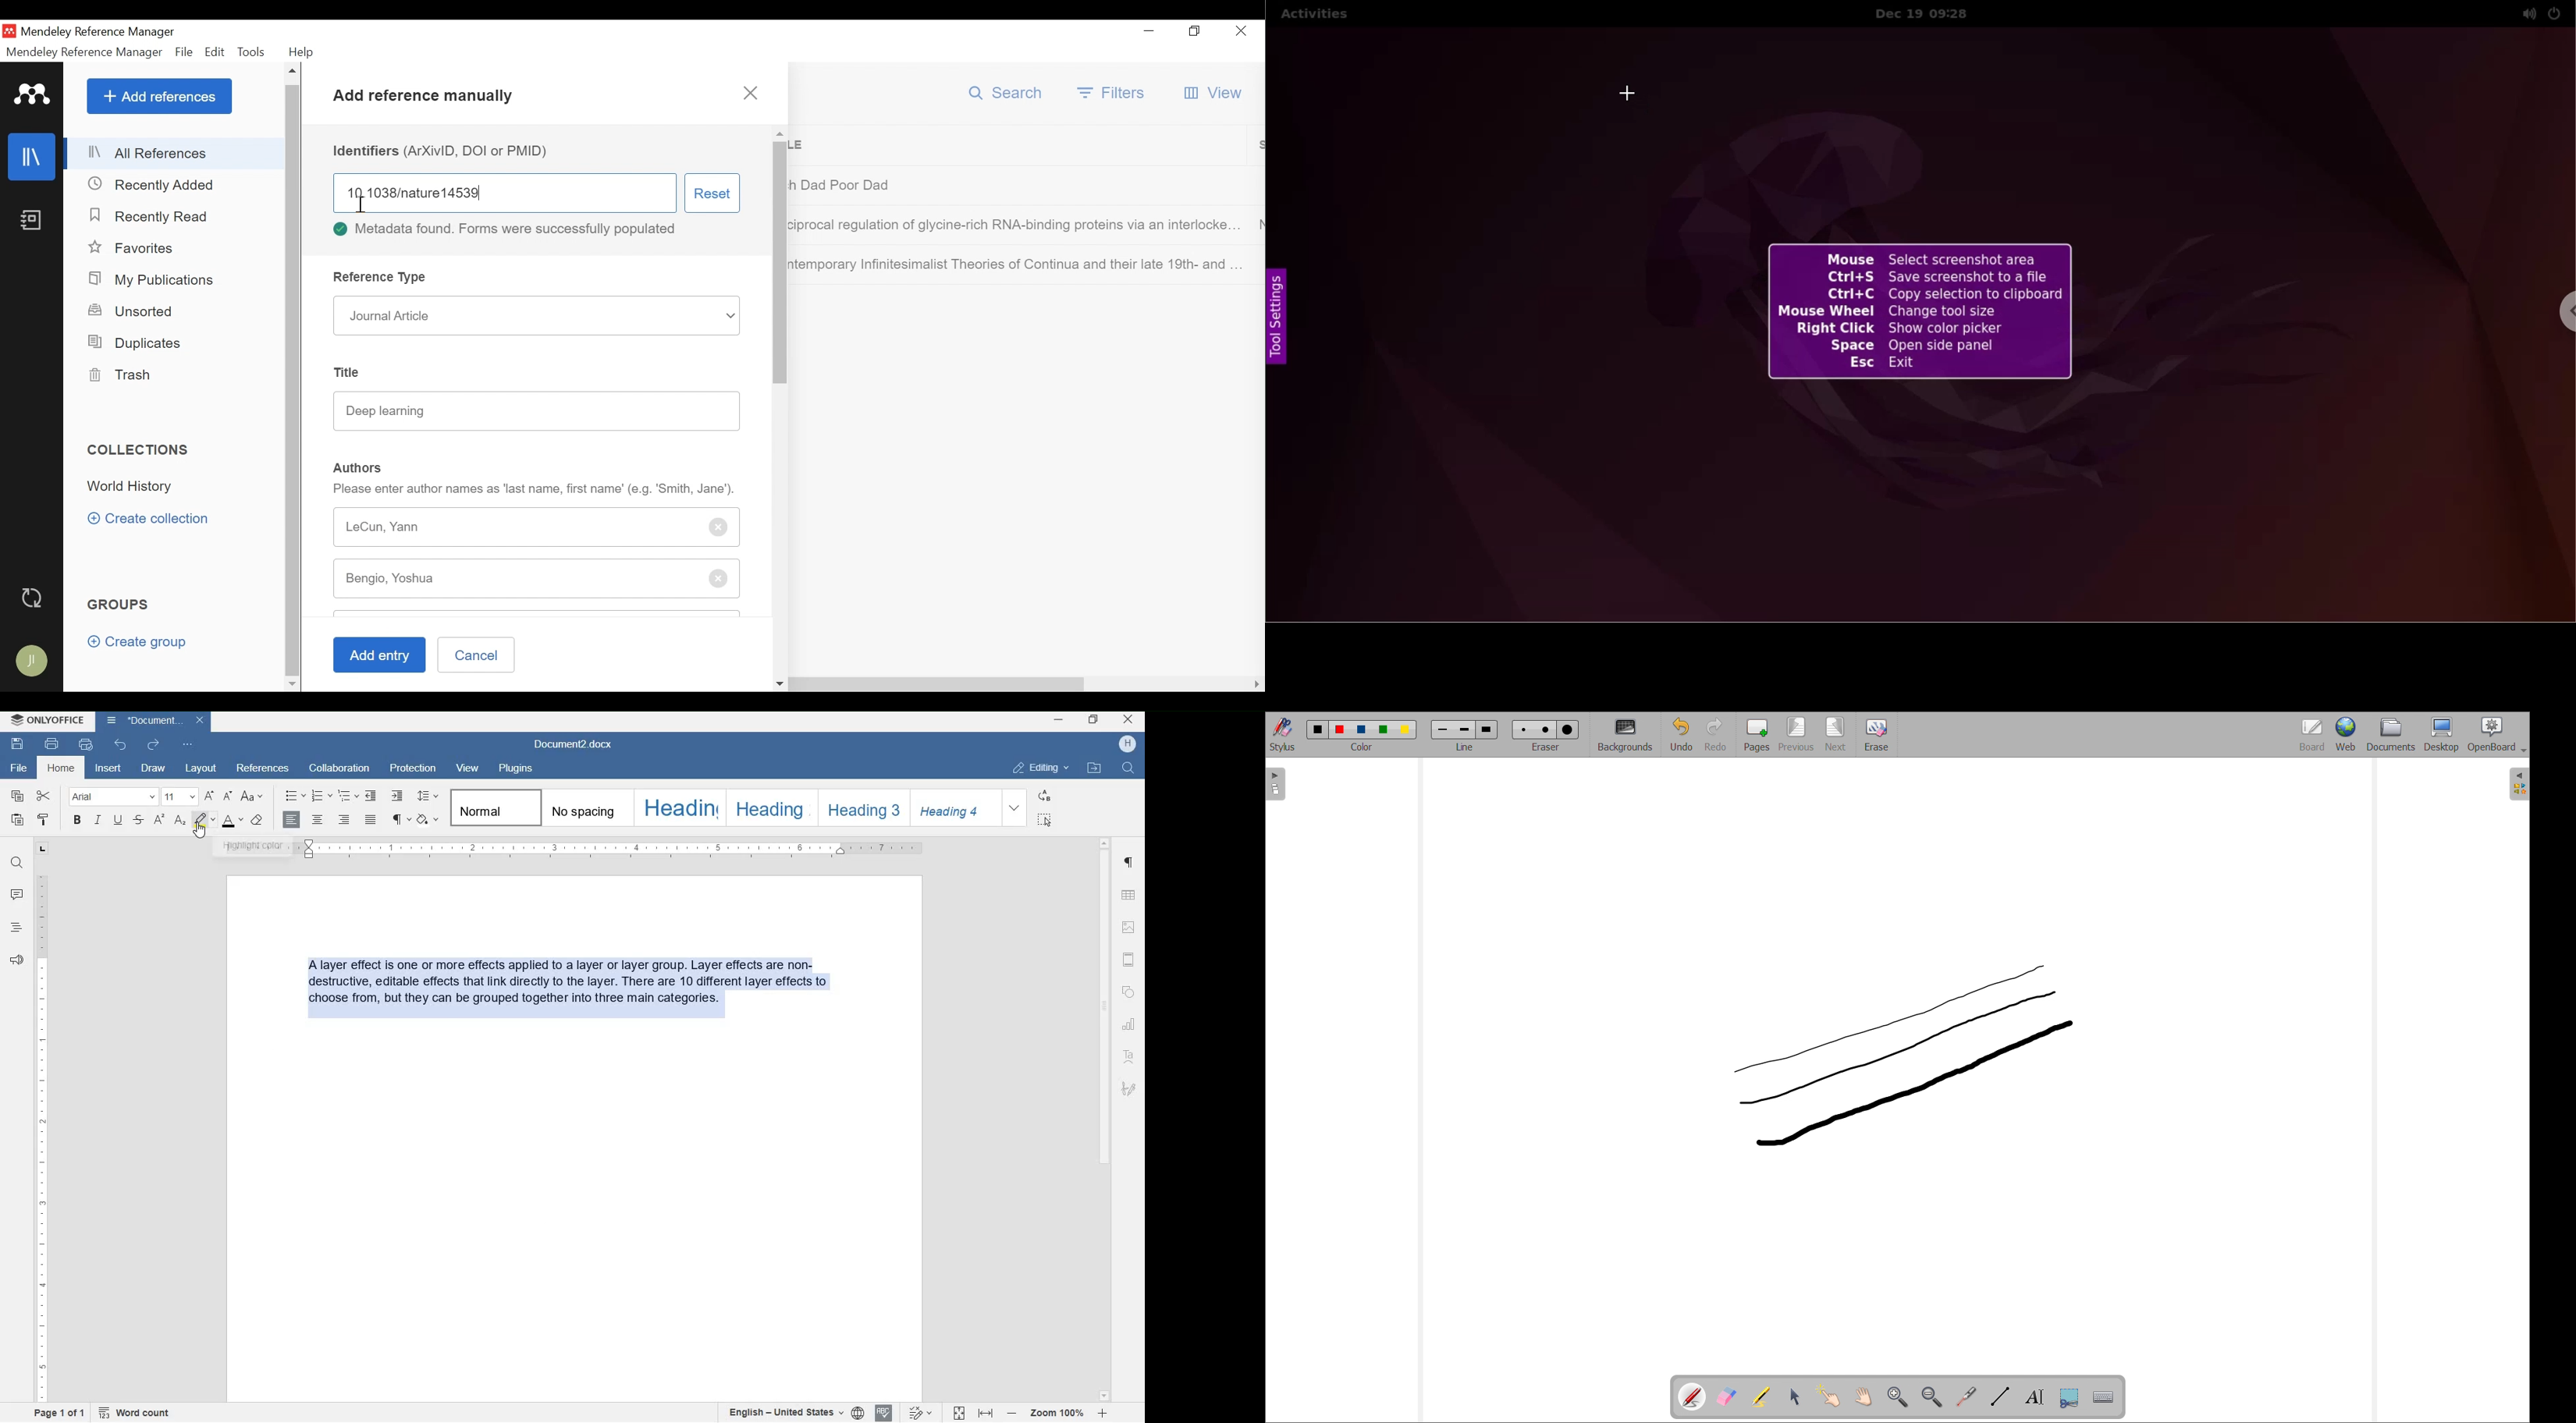 The height and width of the screenshot is (1428, 2576). Describe the element at coordinates (427, 821) in the screenshot. I see `SHADING` at that location.